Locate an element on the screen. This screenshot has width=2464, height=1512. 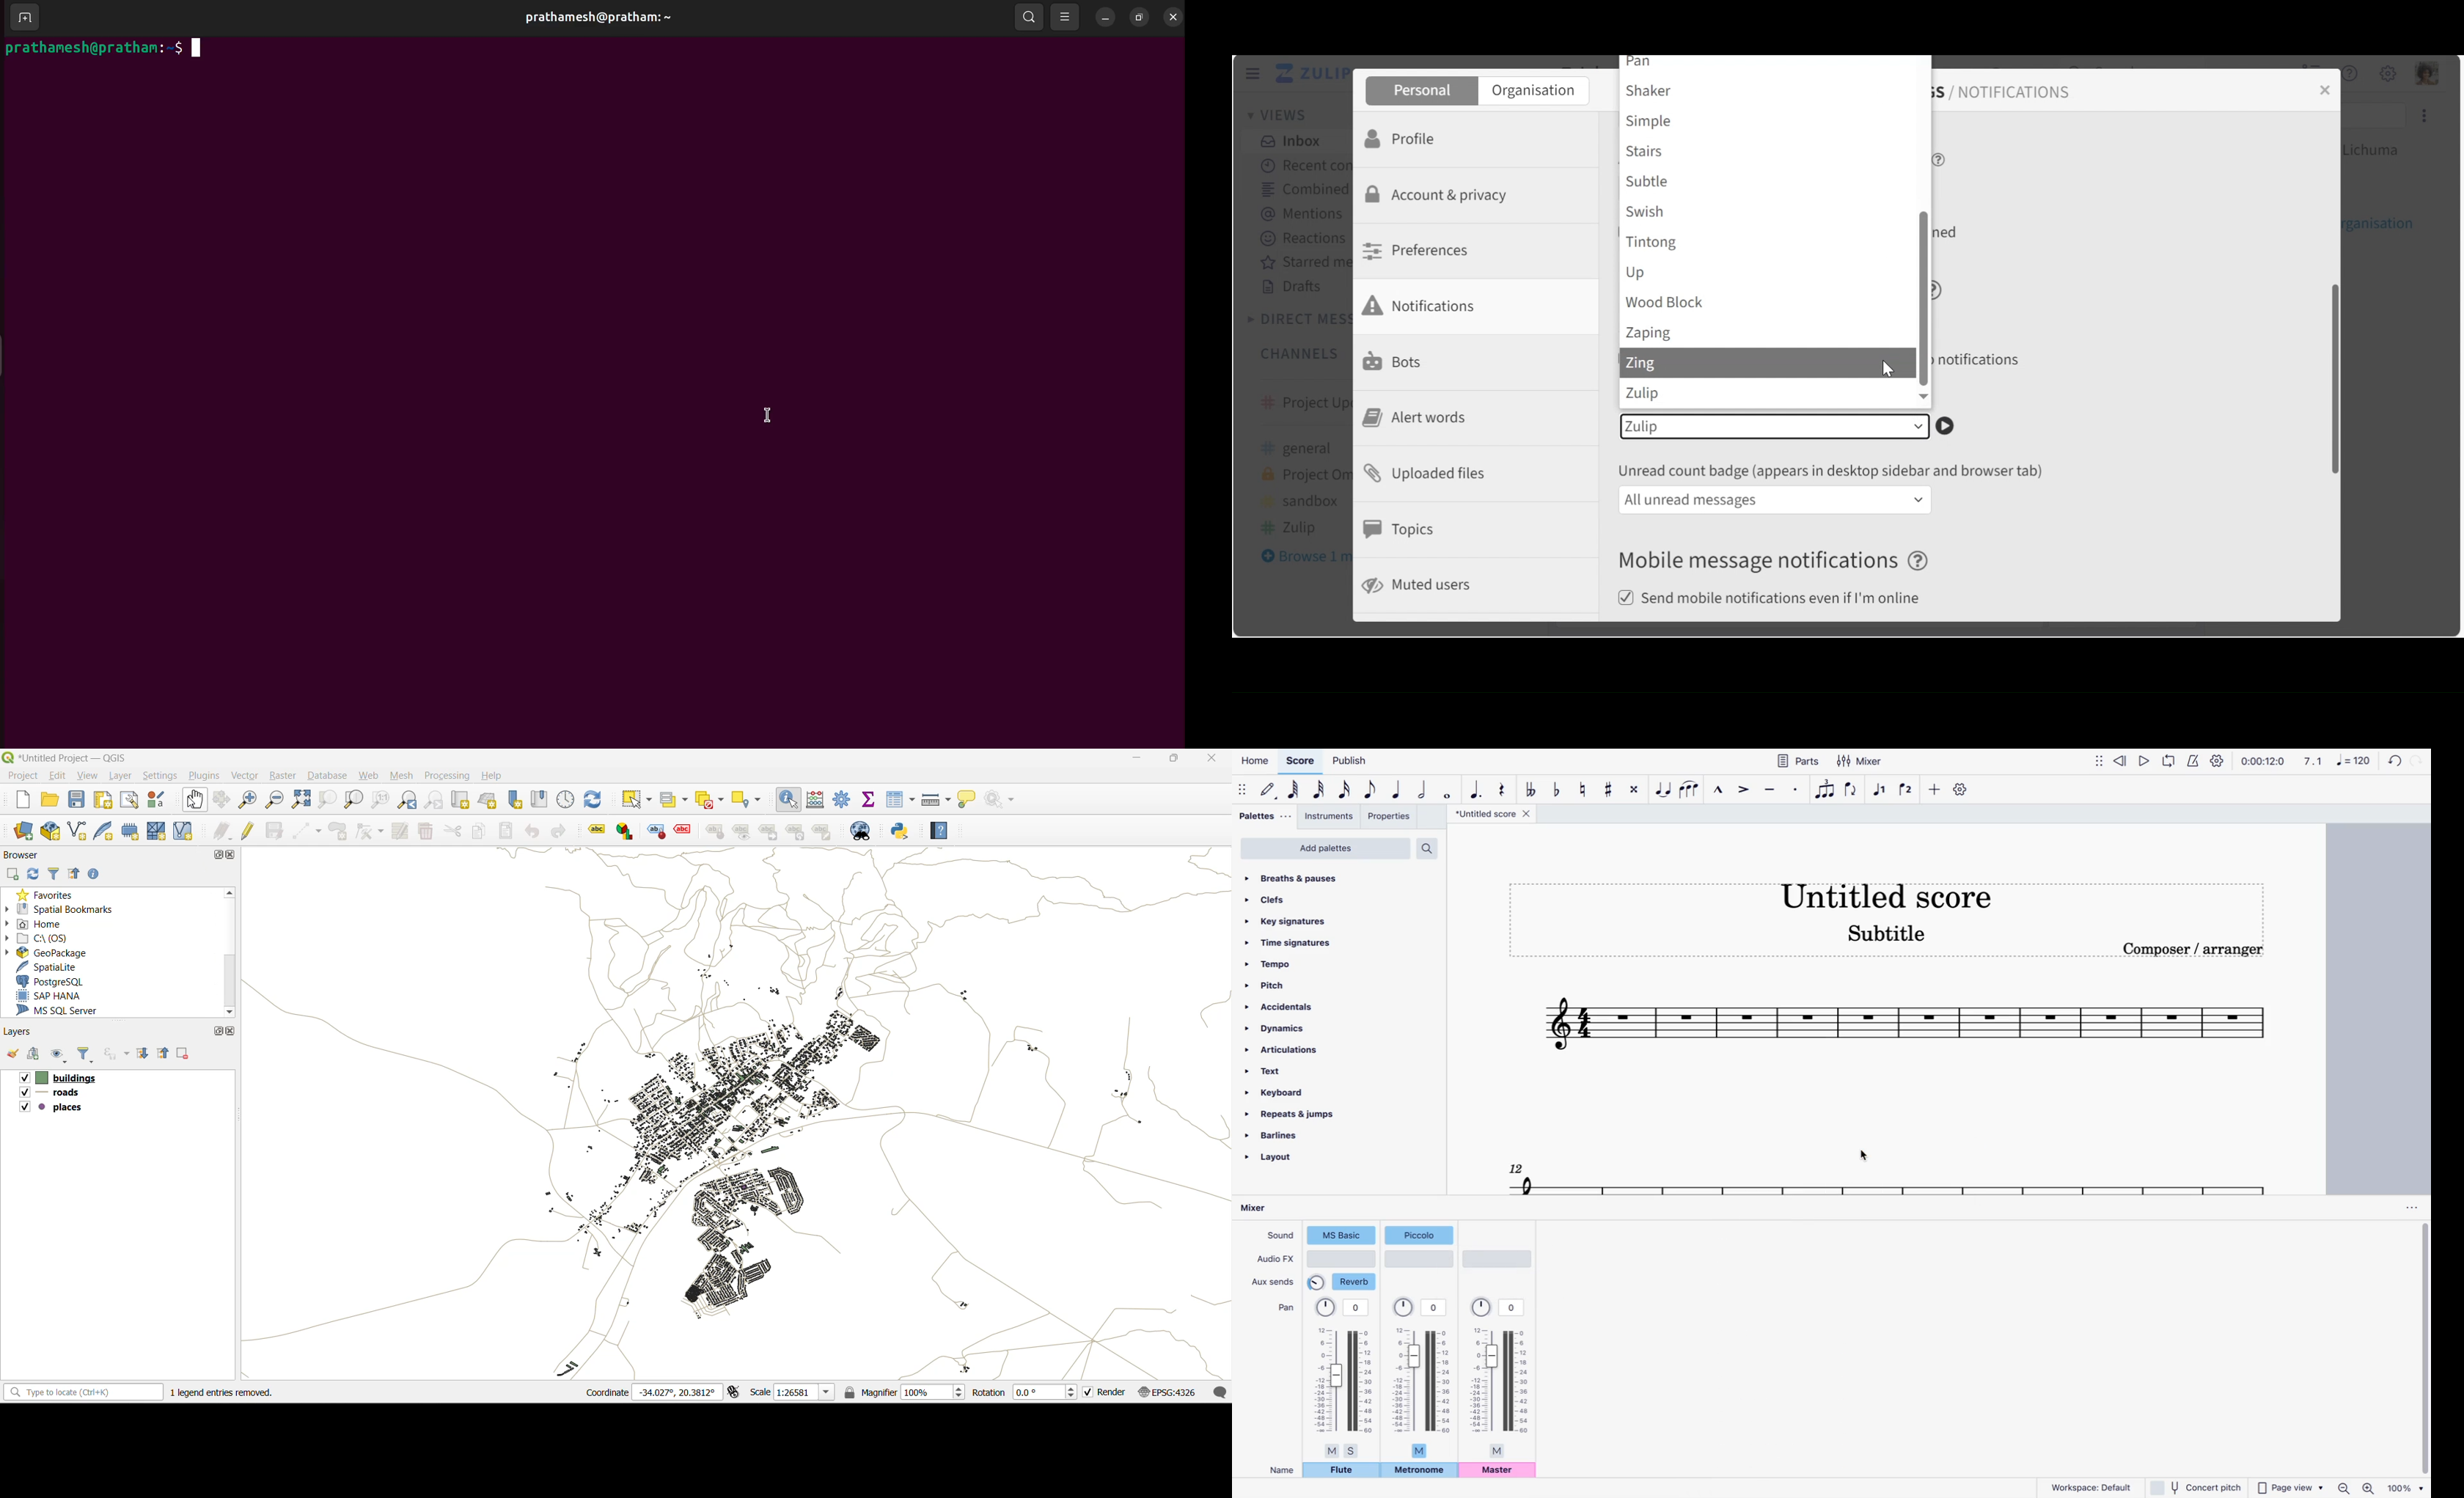
pan is located at coordinates (1283, 1308).